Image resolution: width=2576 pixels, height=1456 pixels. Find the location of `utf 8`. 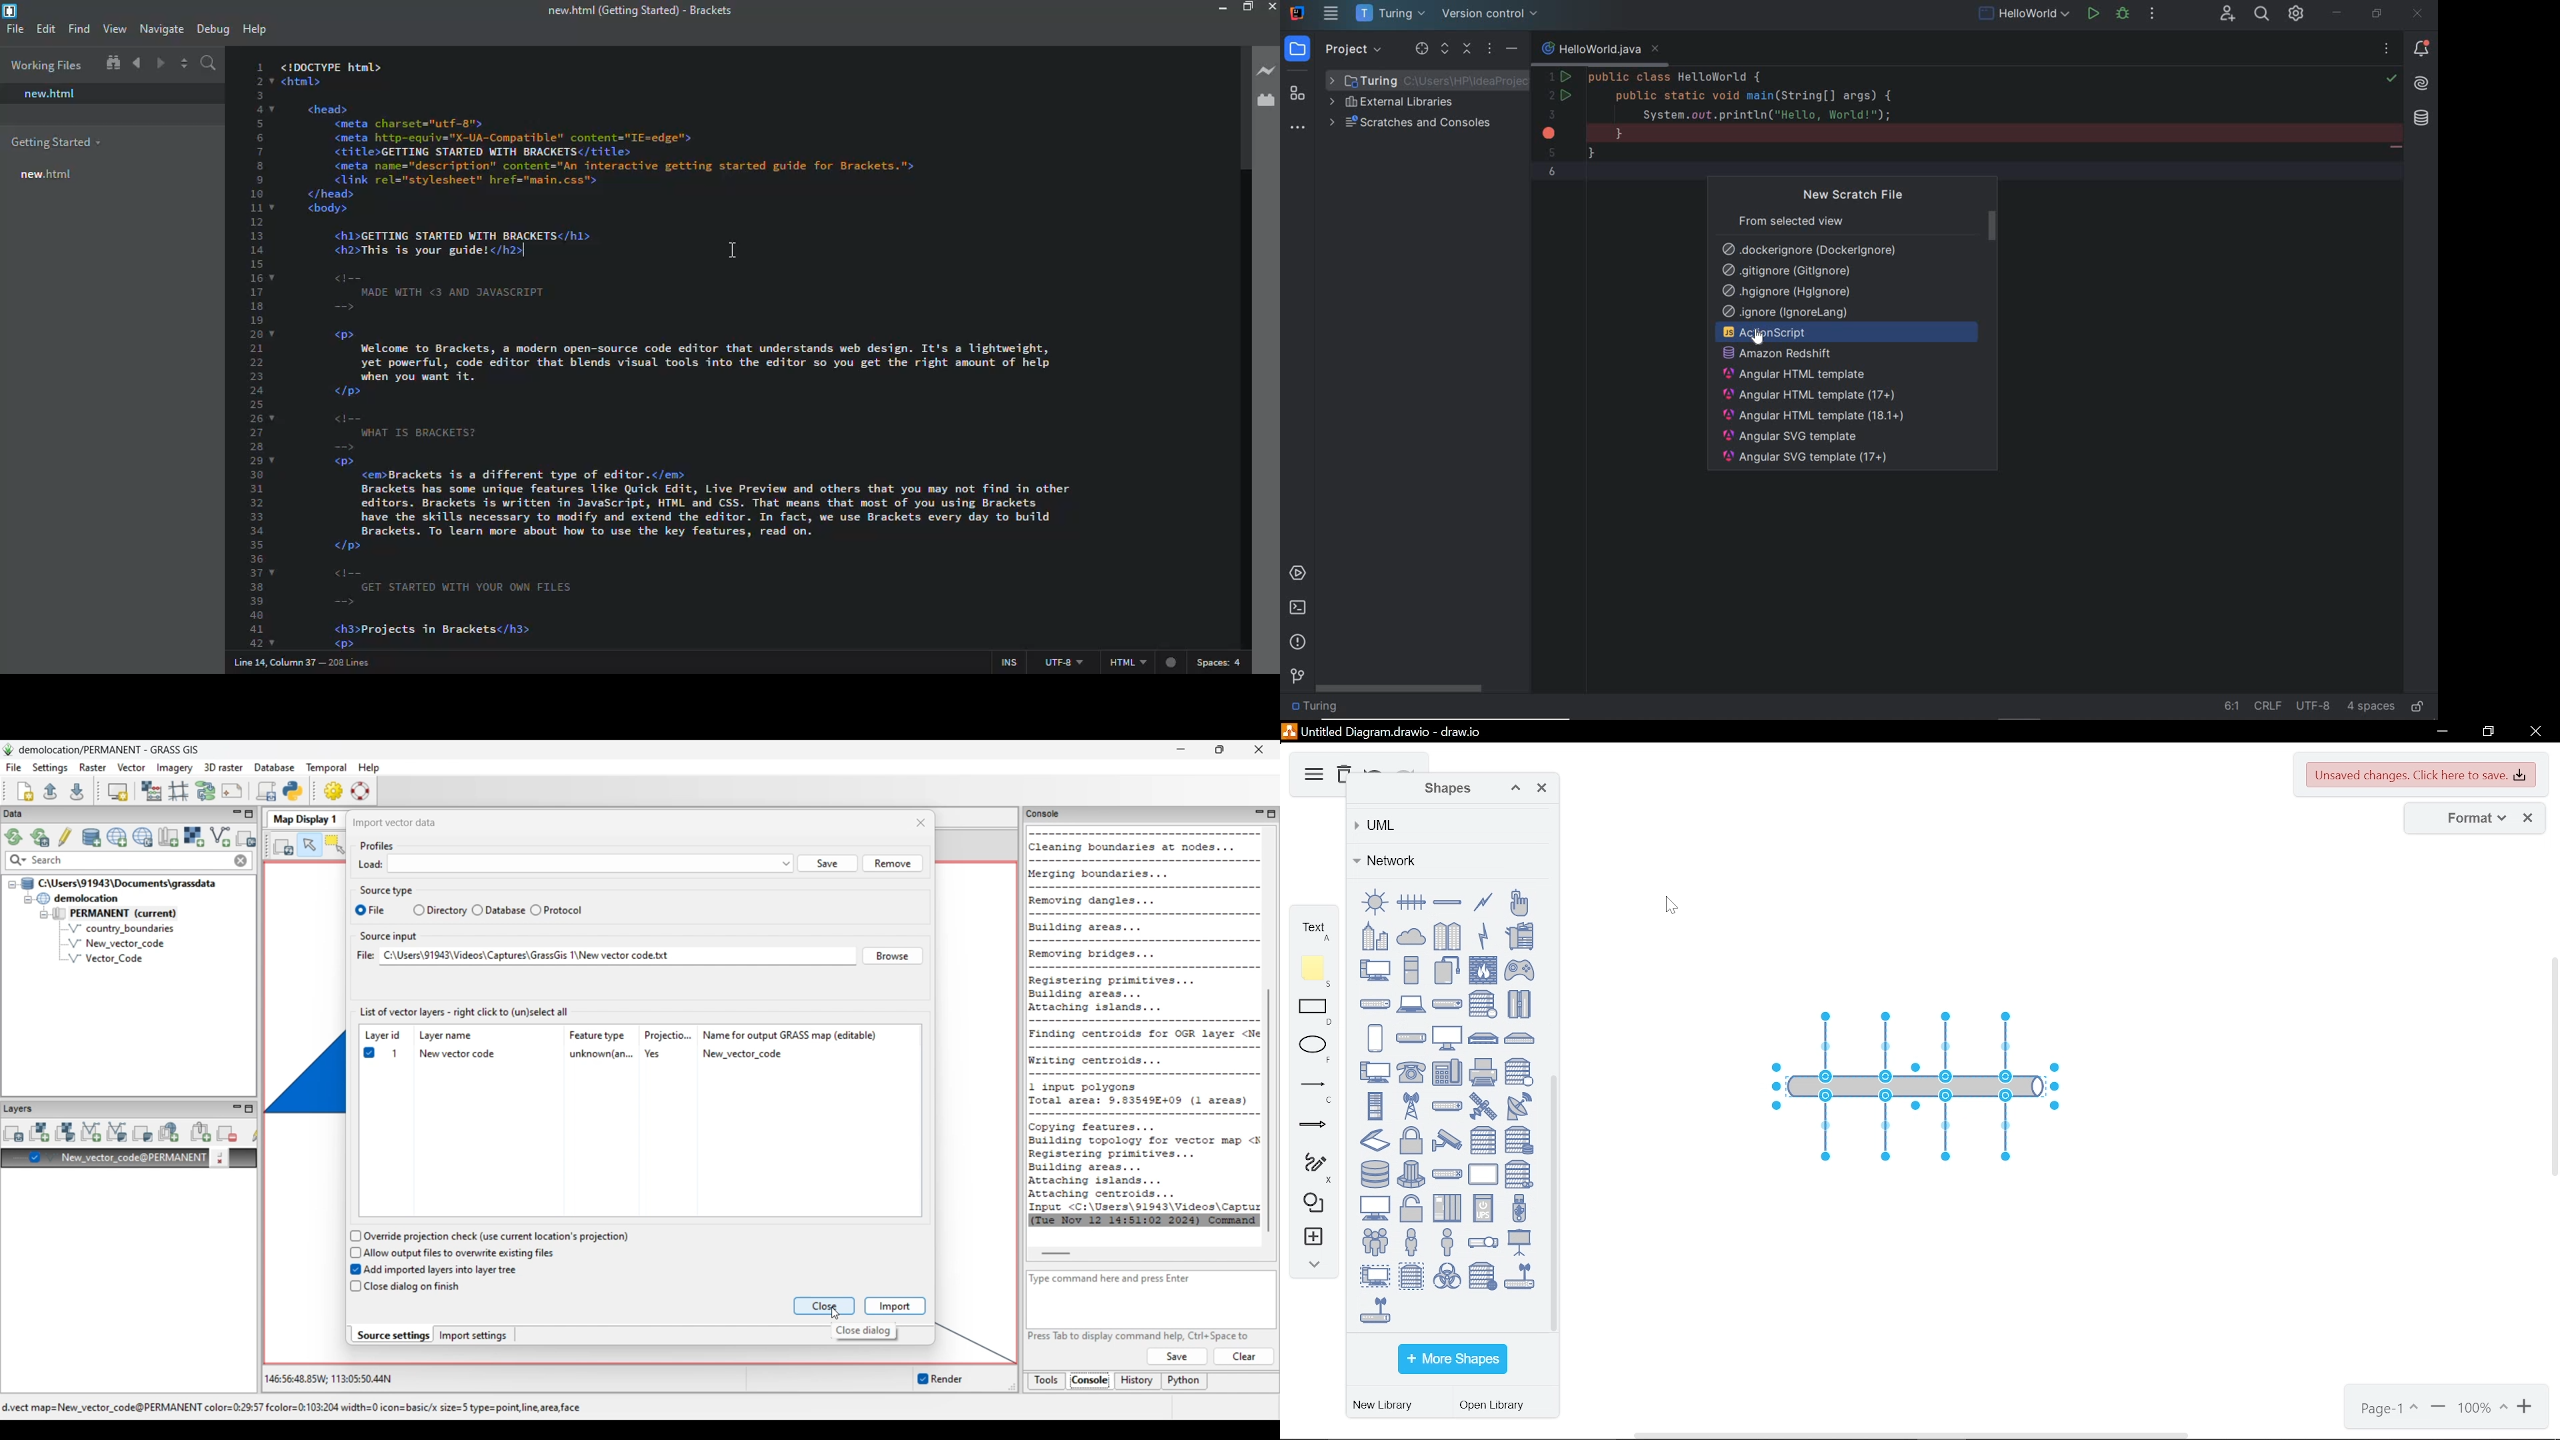

utf 8 is located at coordinates (1061, 662).